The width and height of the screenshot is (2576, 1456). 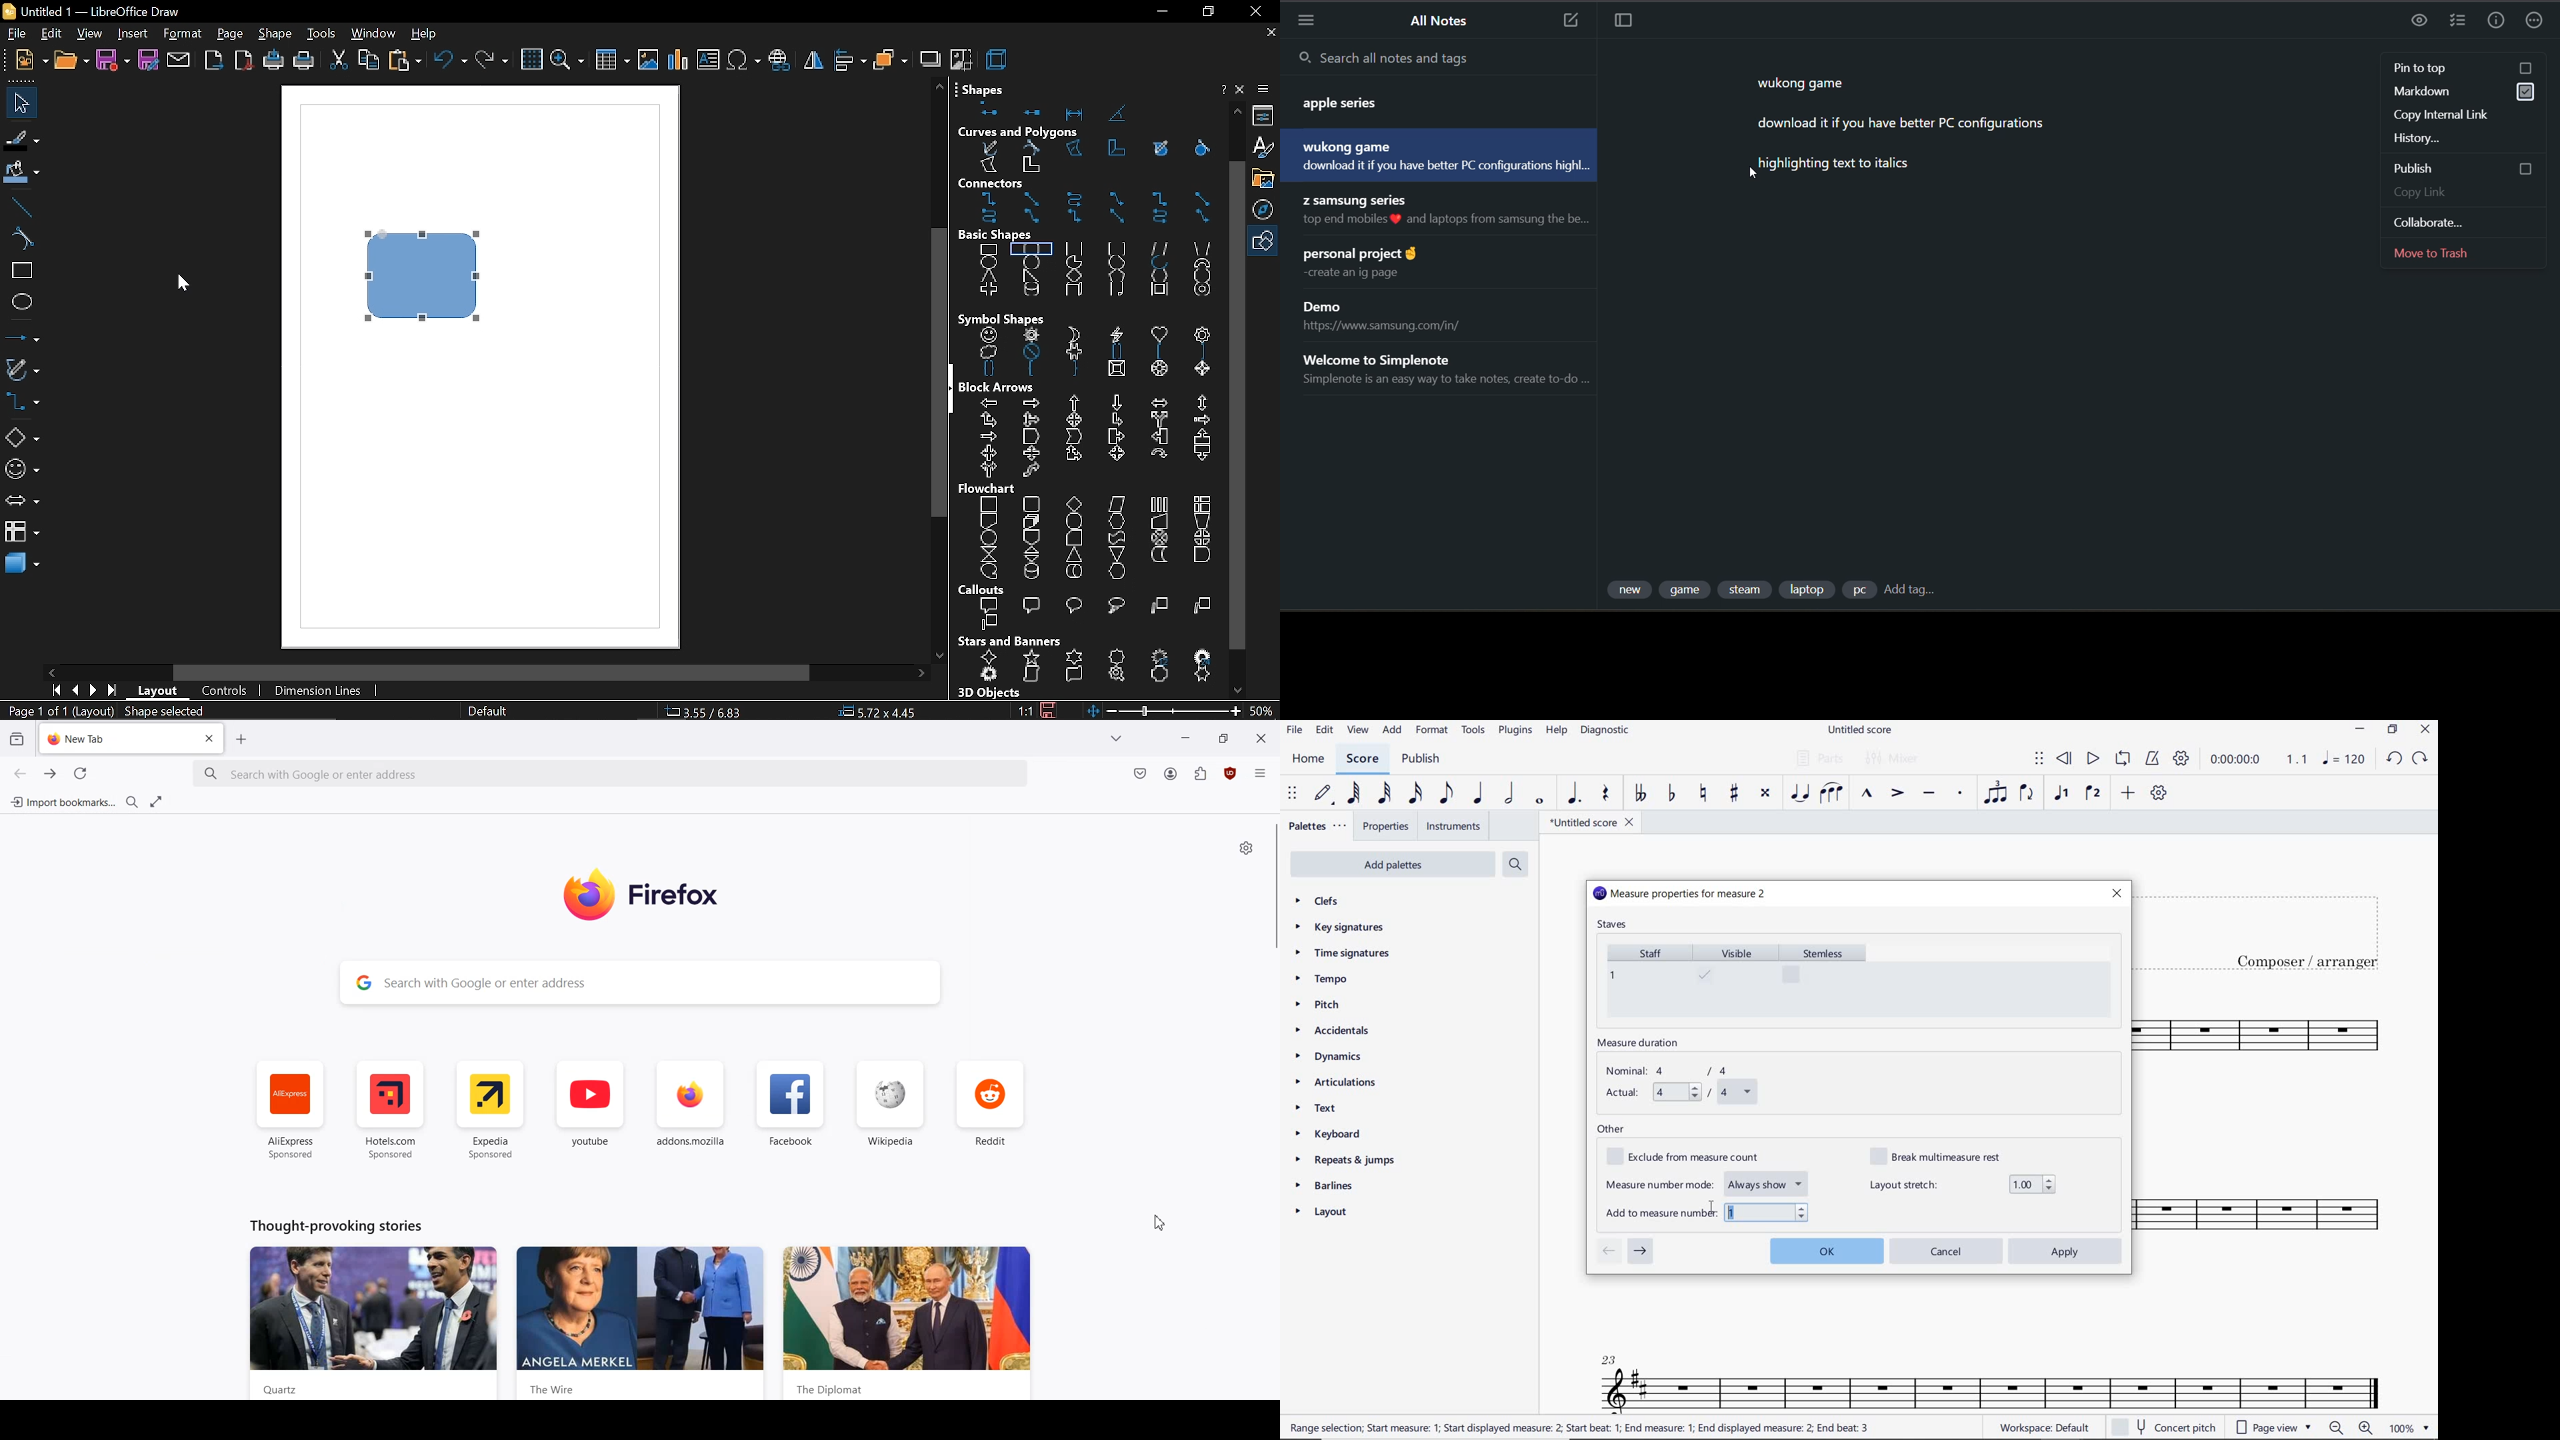 What do you see at coordinates (22, 272) in the screenshot?
I see `rectangle` at bounding box center [22, 272].